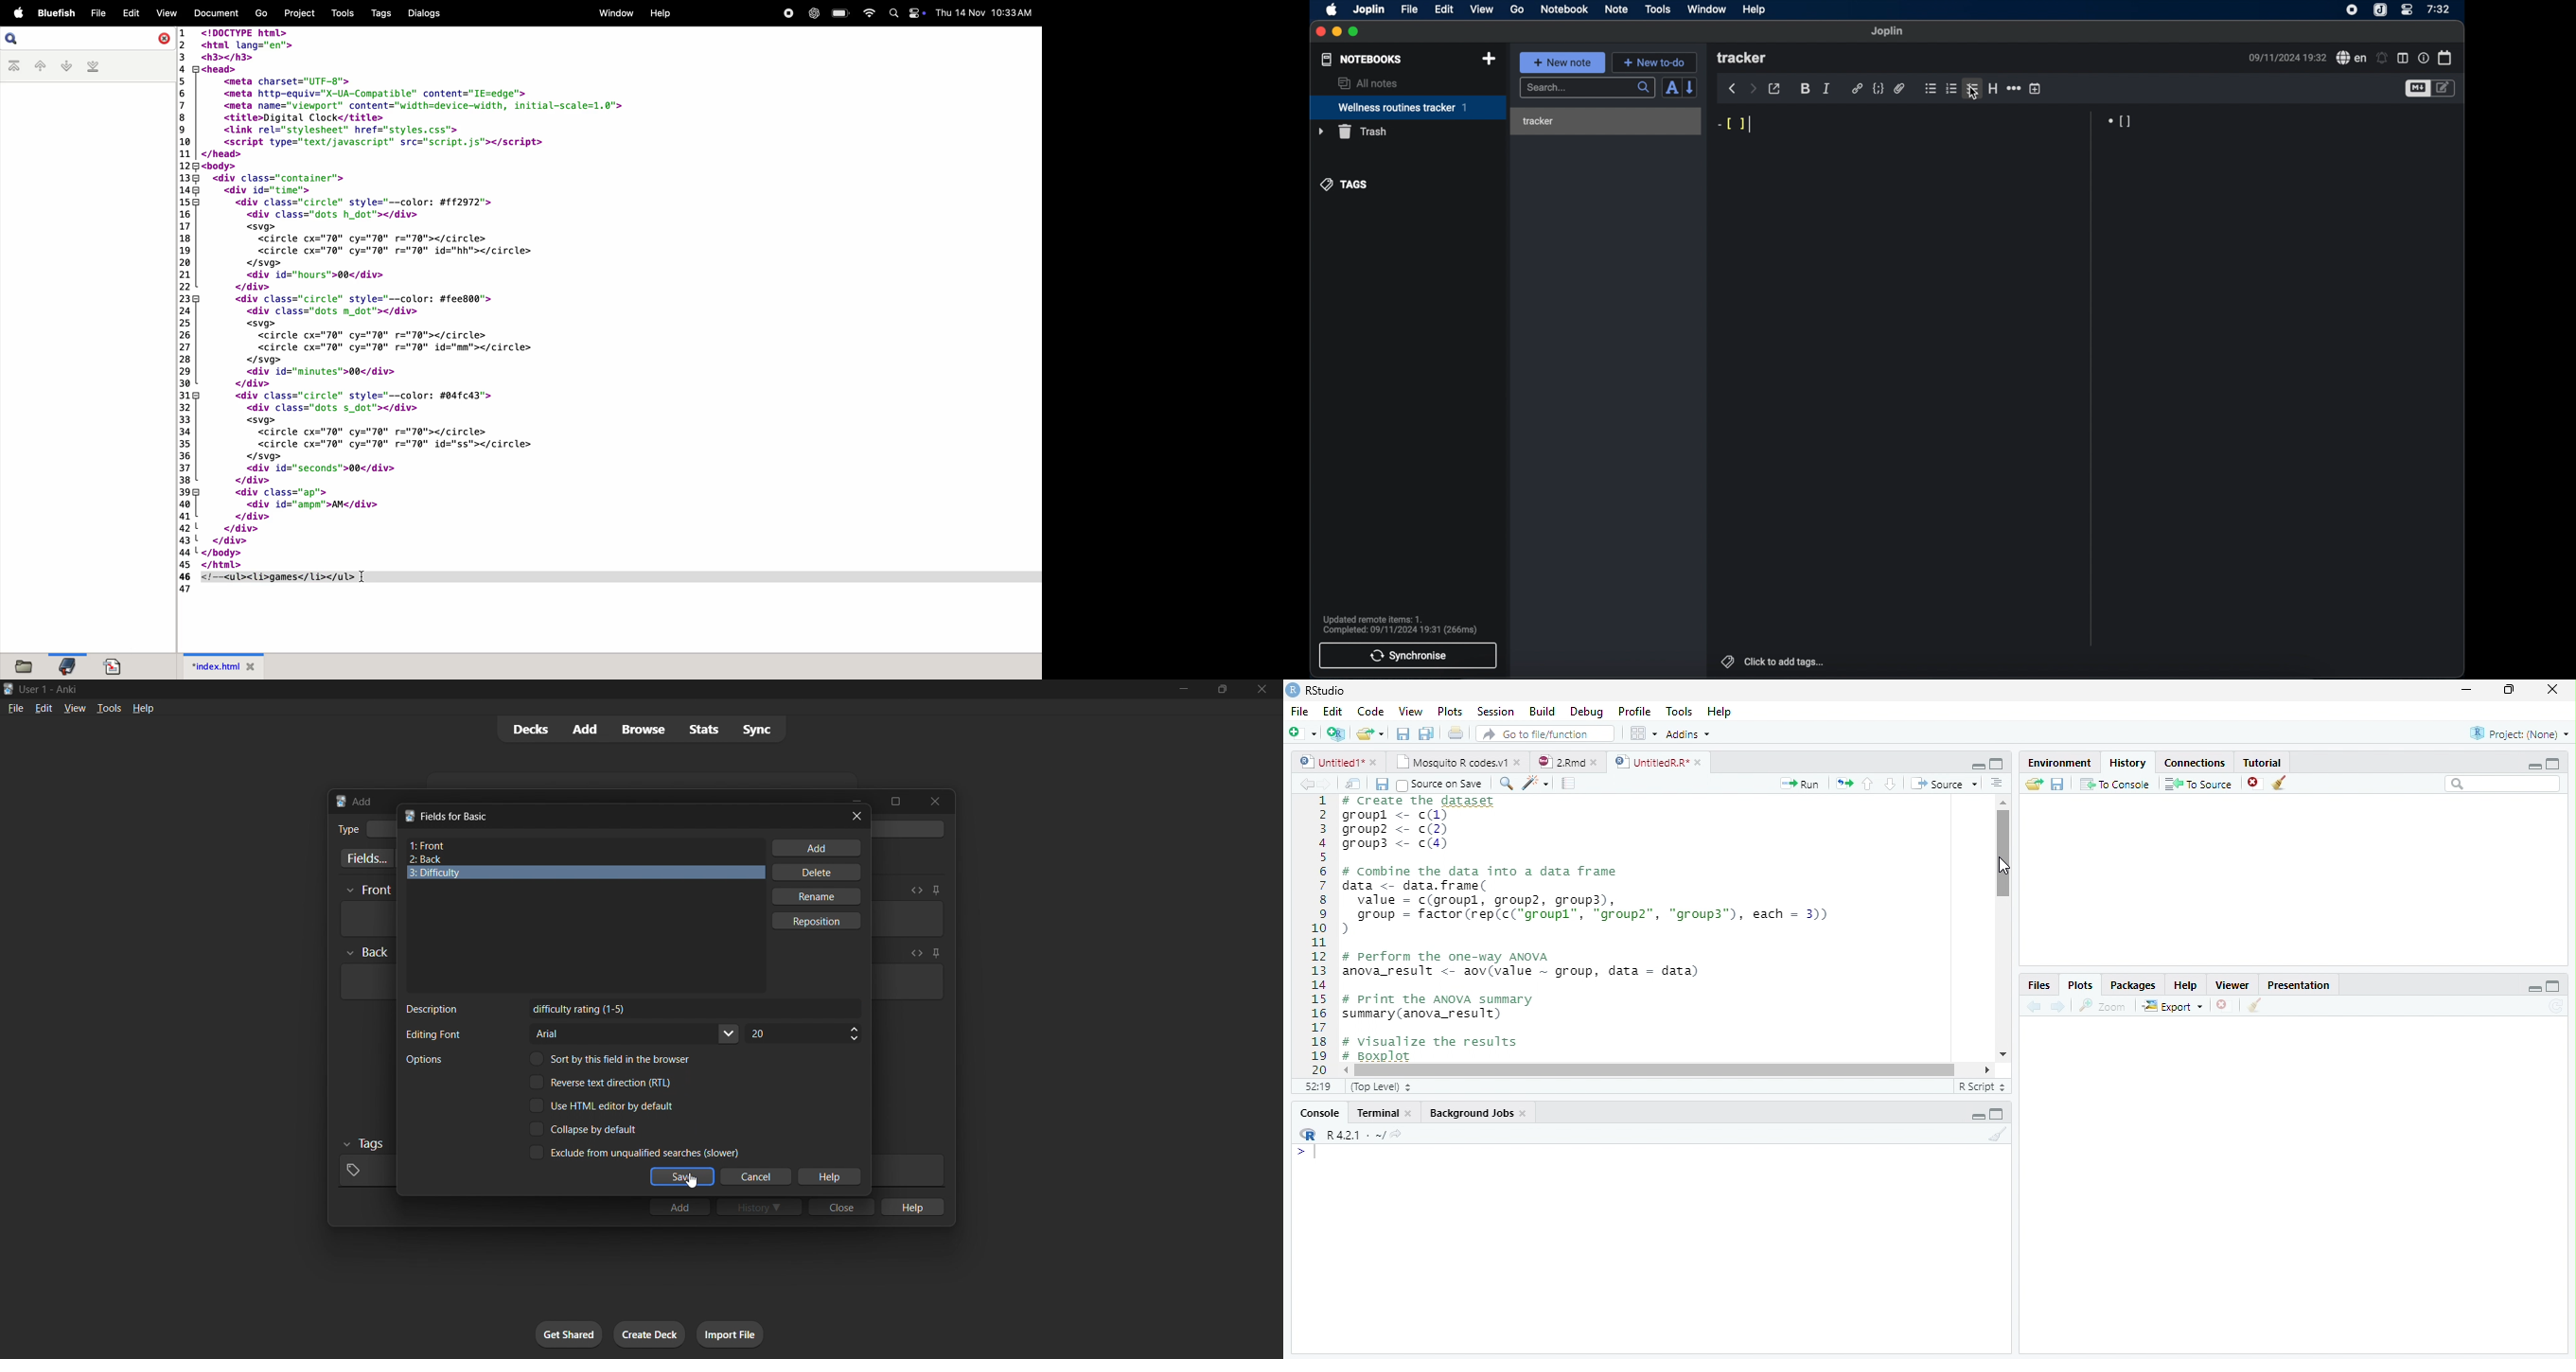 The image size is (2576, 1372). Describe the element at coordinates (1952, 89) in the screenshot. I see `numbered list` at that location.